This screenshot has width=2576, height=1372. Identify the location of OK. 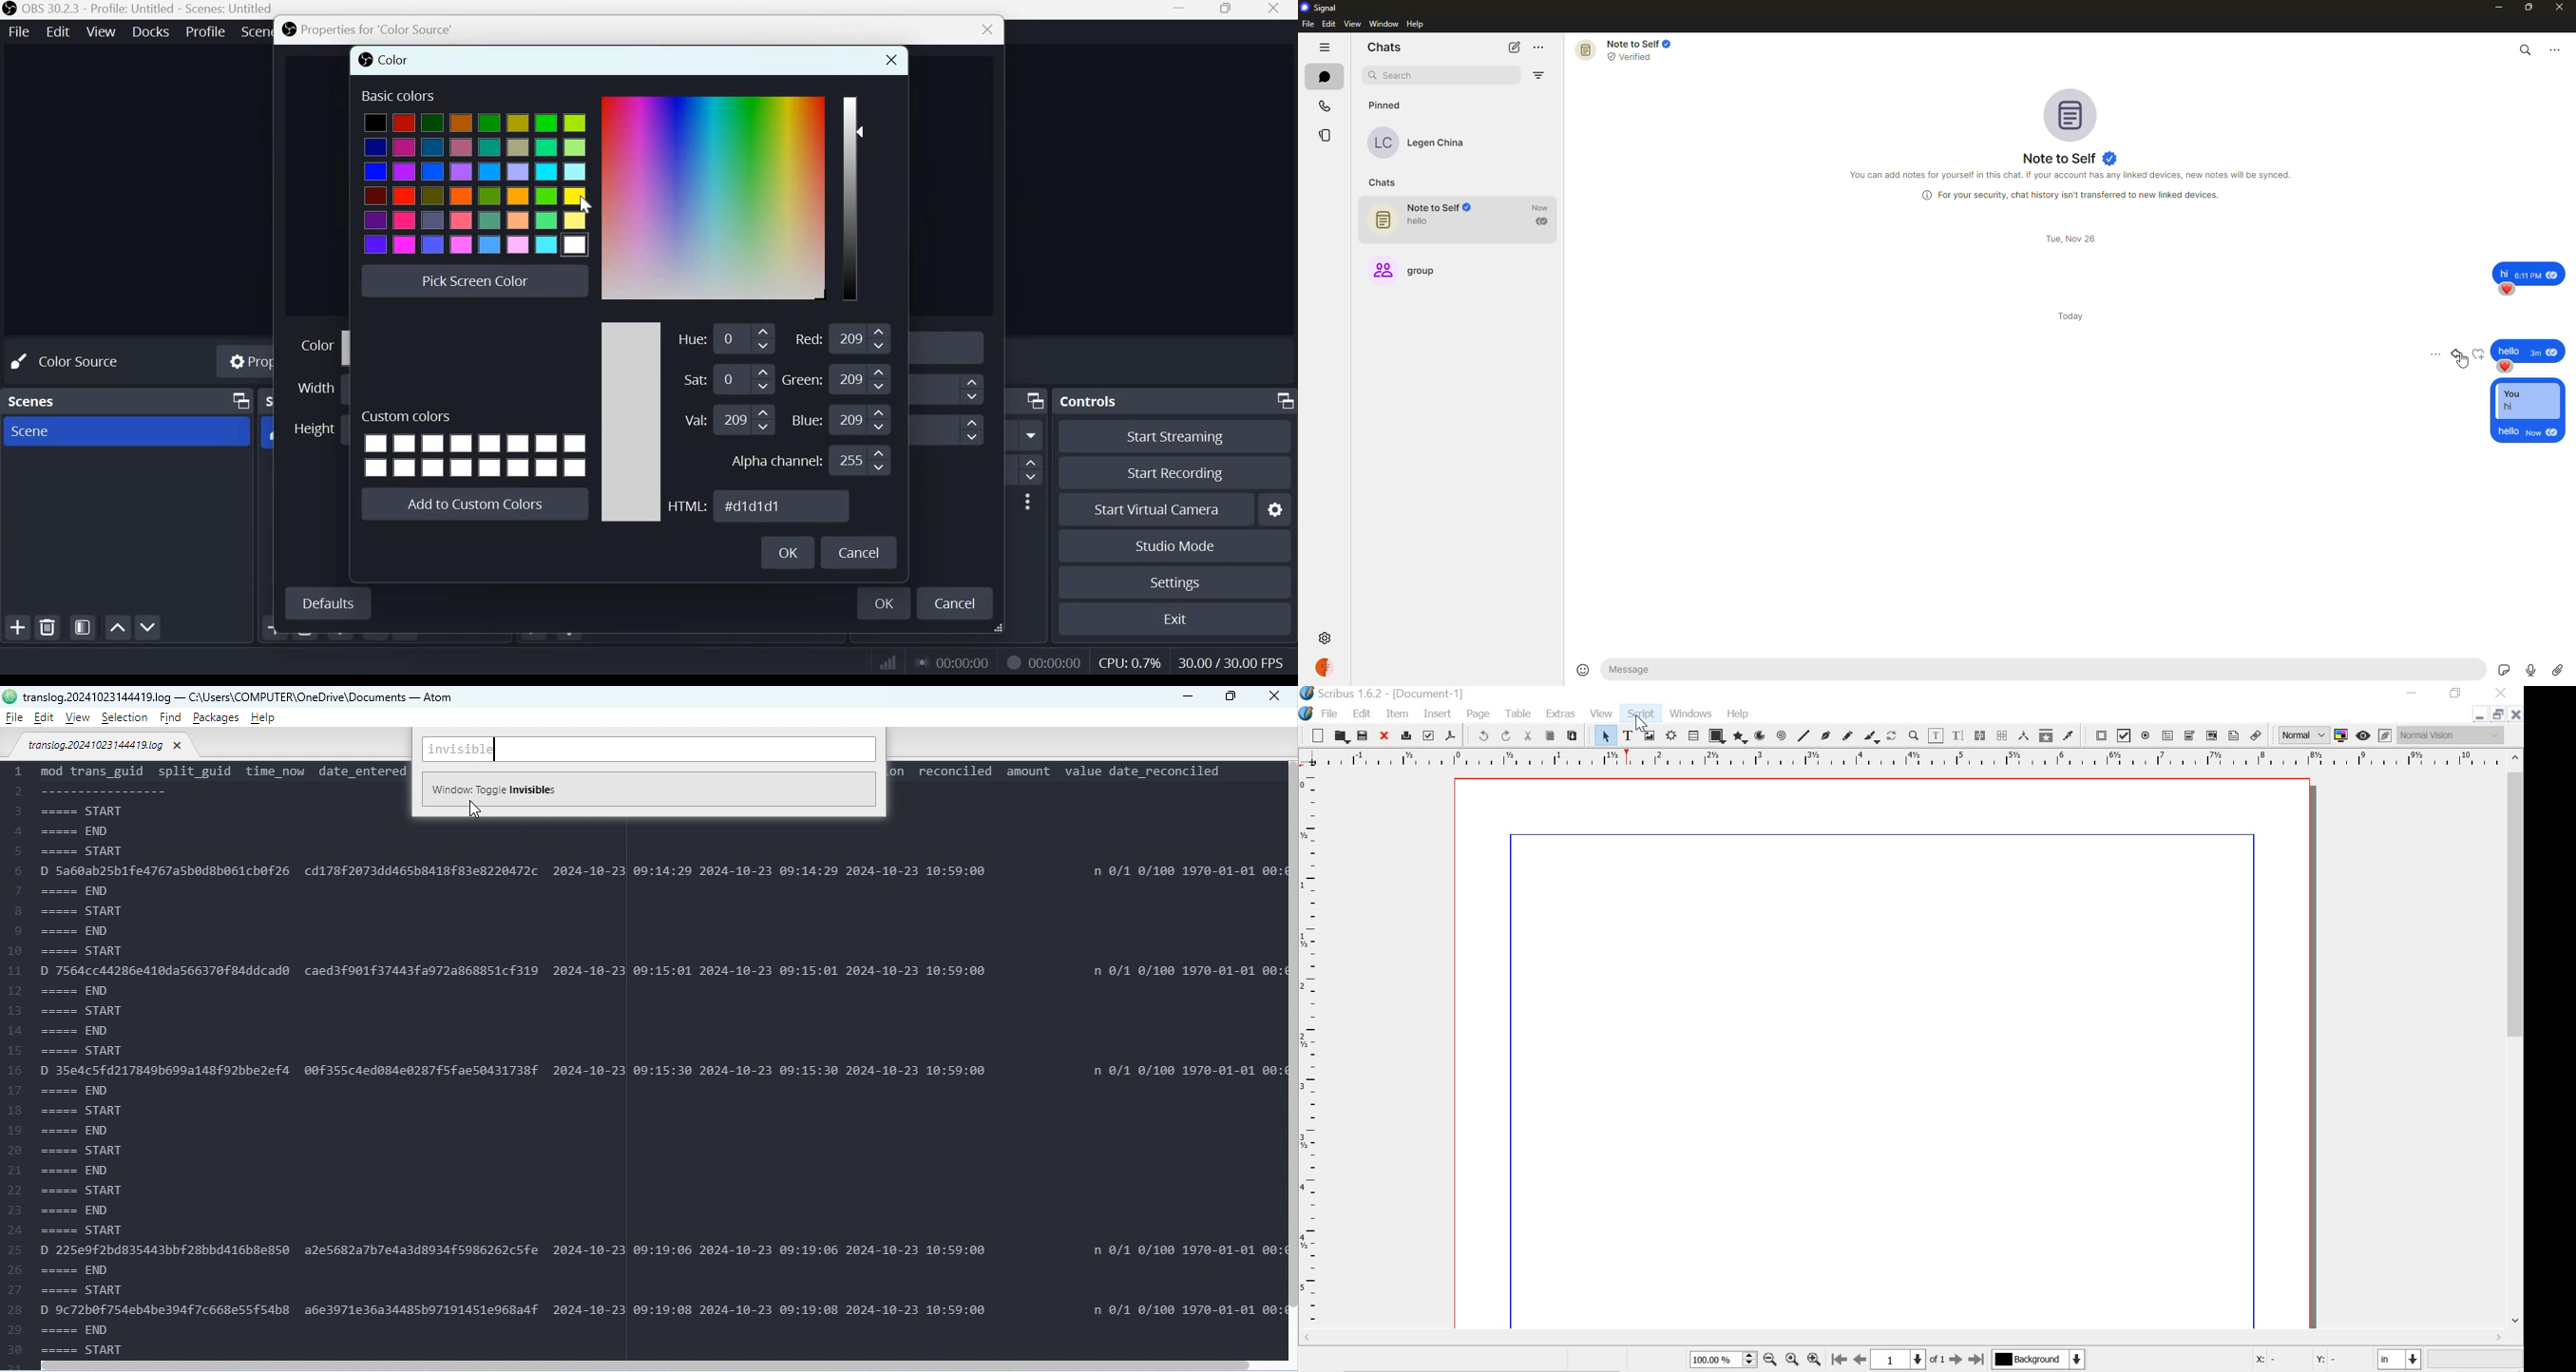
(786, 552).